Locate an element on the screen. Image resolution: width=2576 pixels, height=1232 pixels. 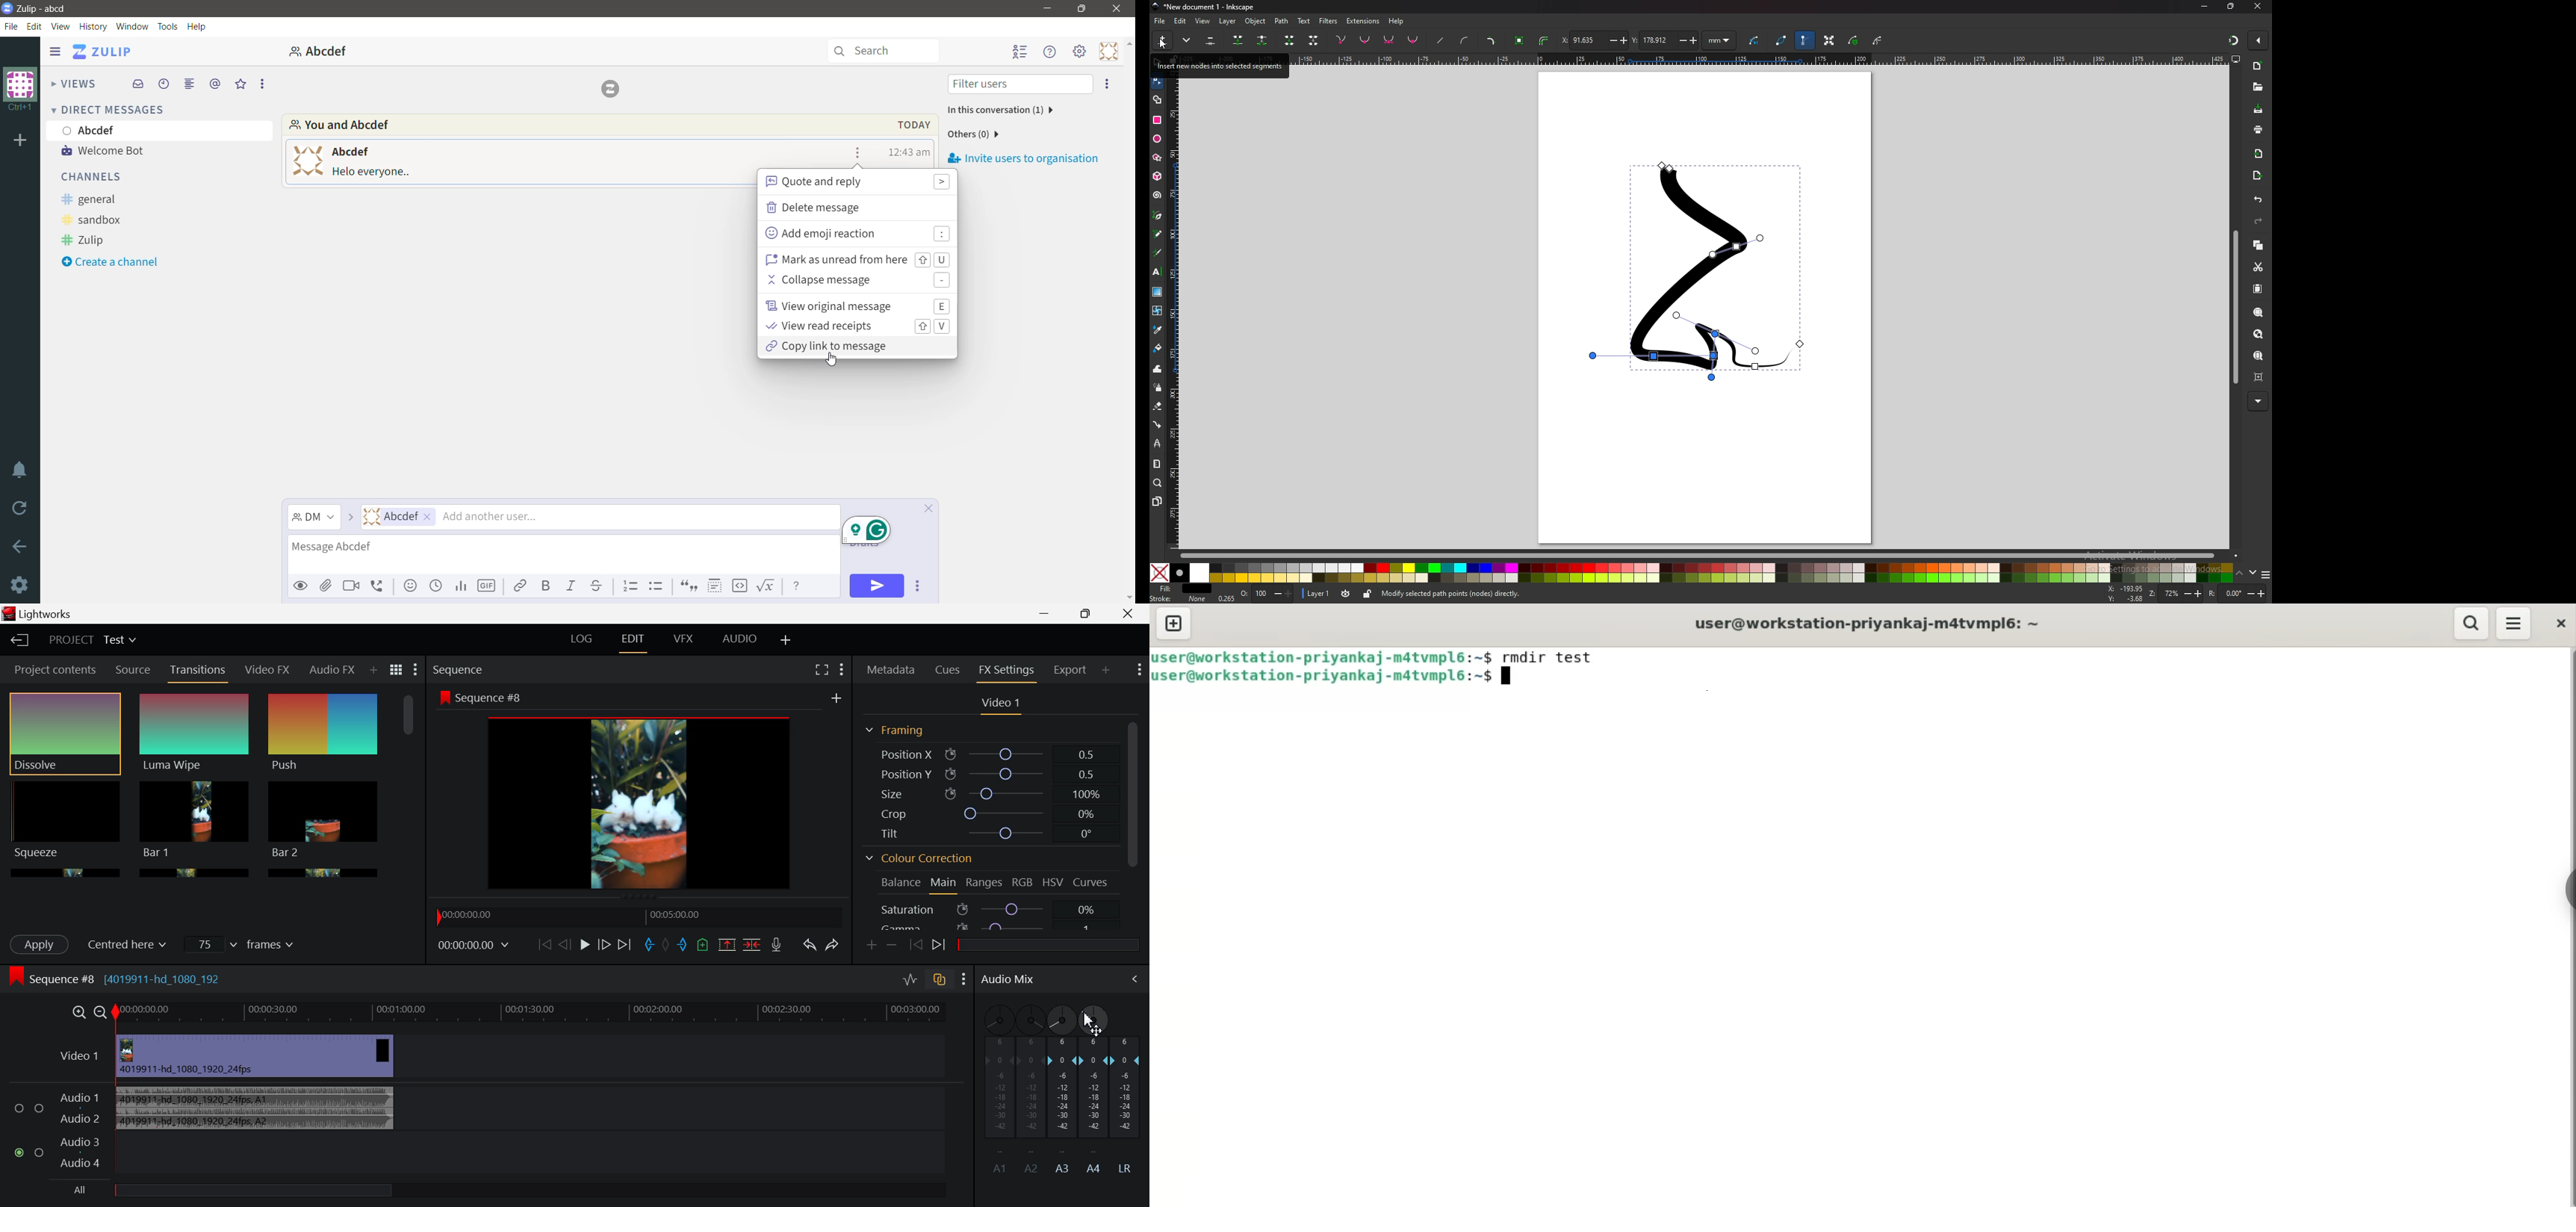
units is located at coordinates (1720, 41).